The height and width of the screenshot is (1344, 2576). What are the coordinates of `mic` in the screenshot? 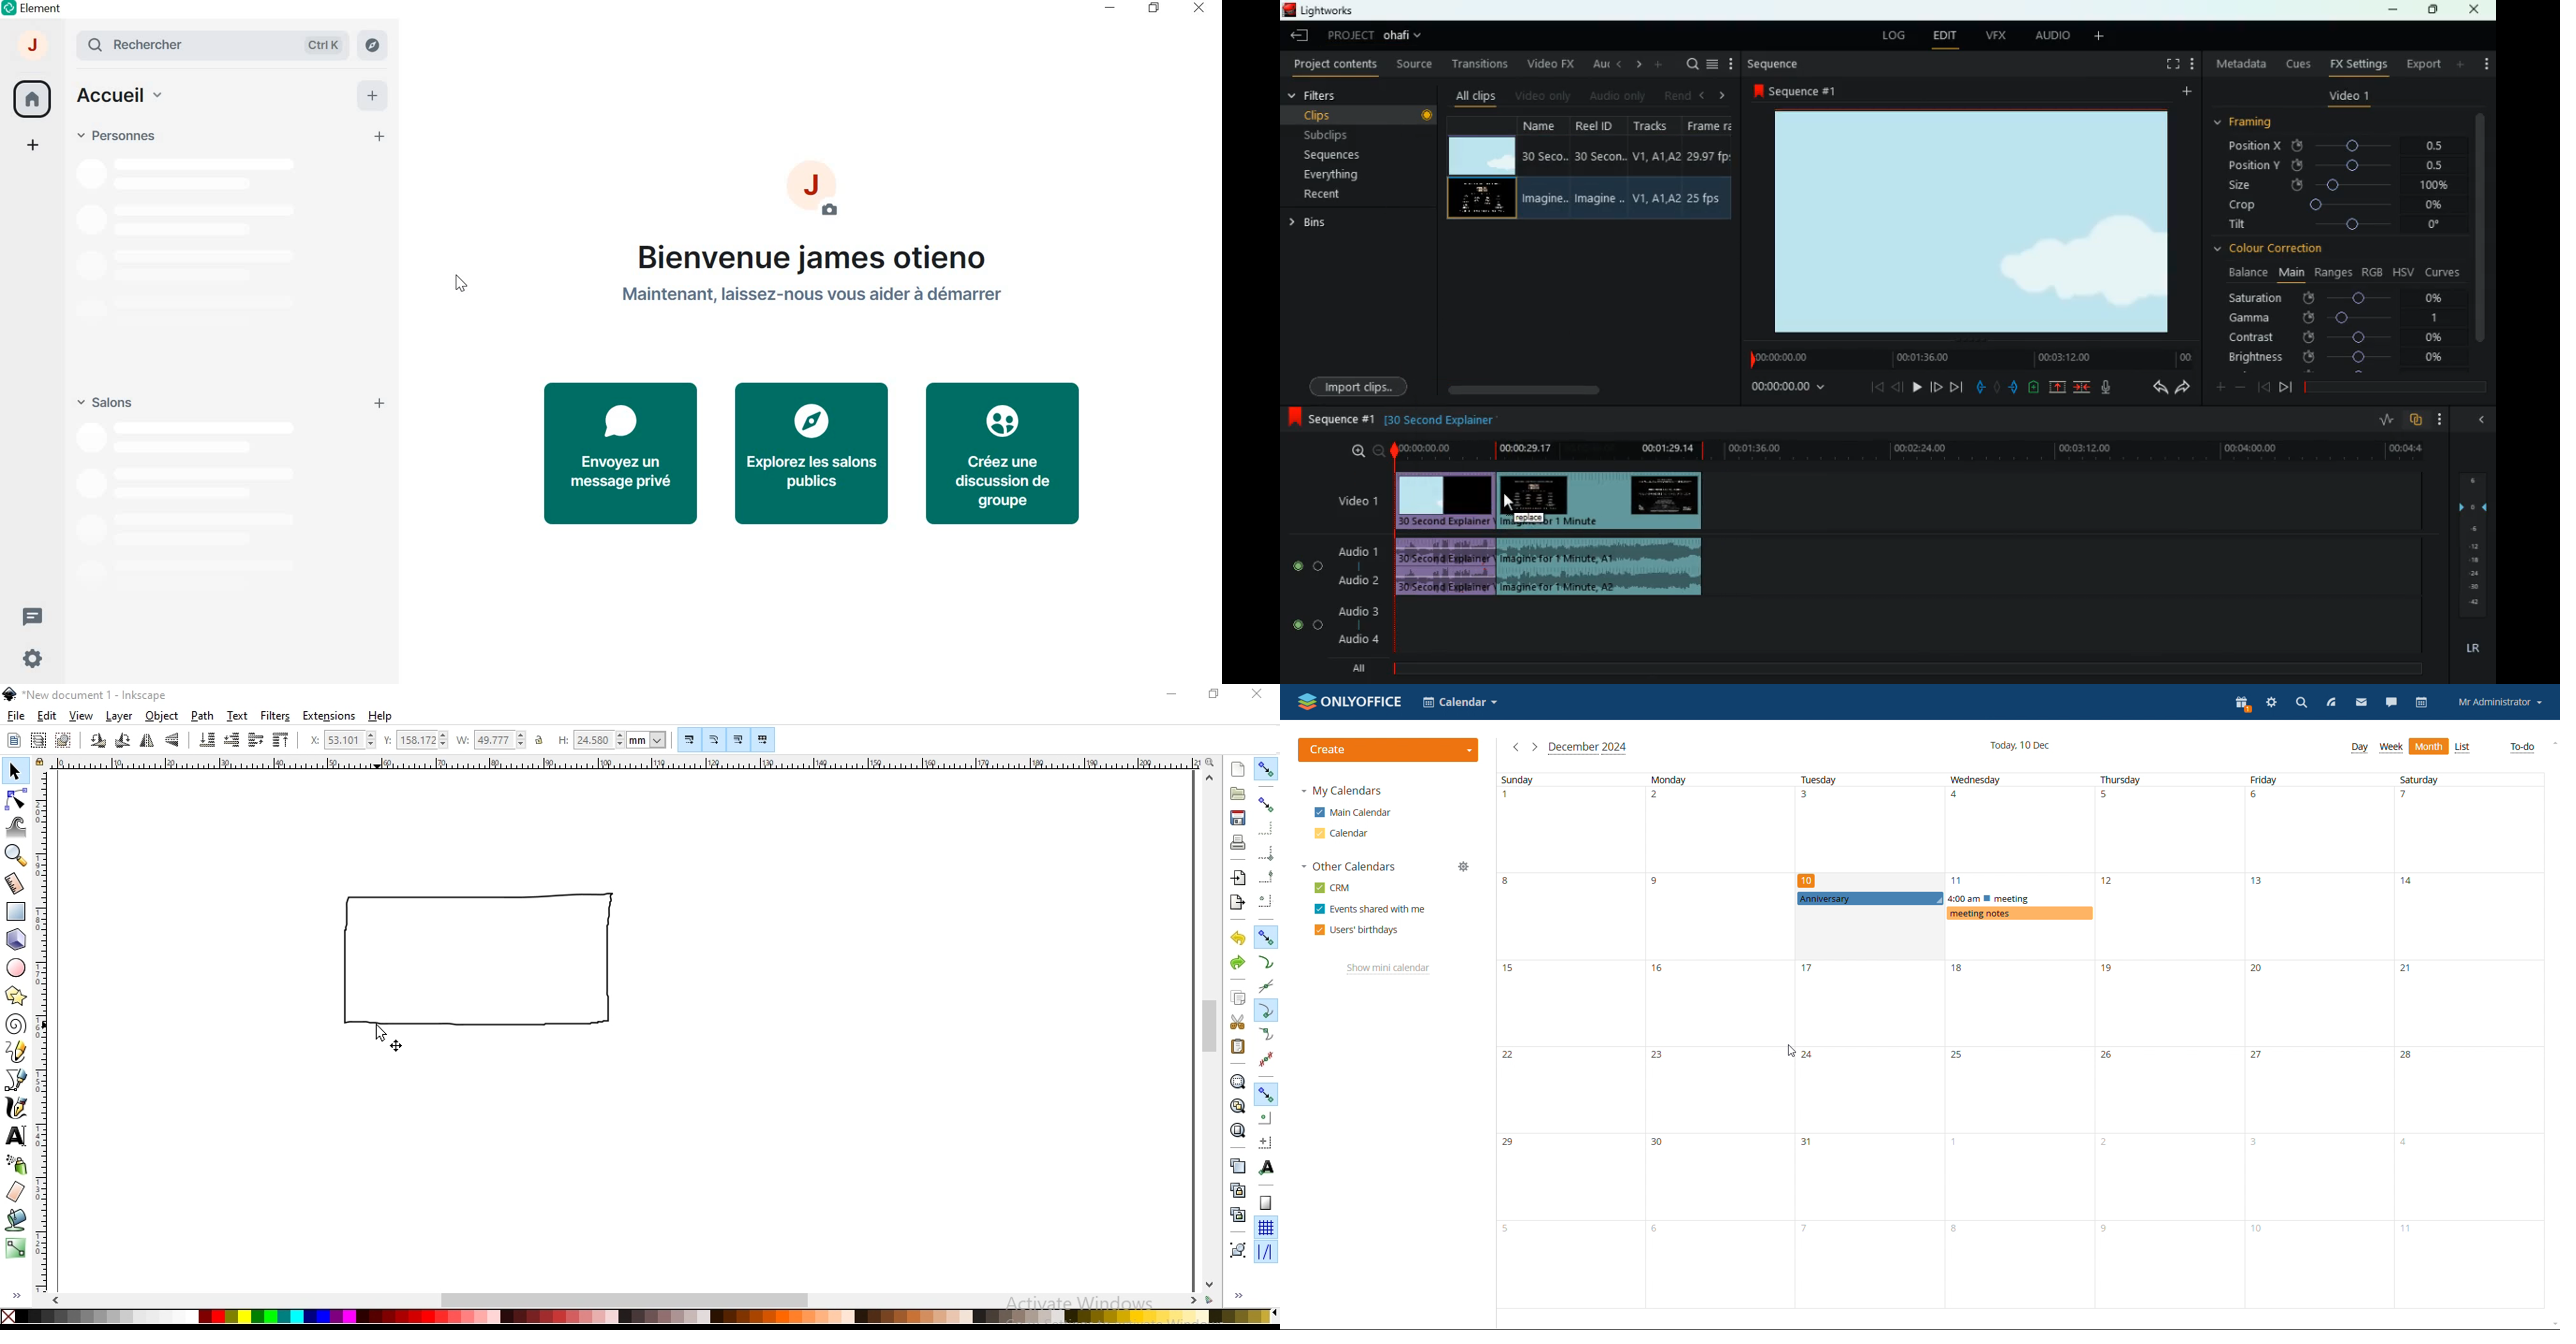 It's located at (2114, 389).